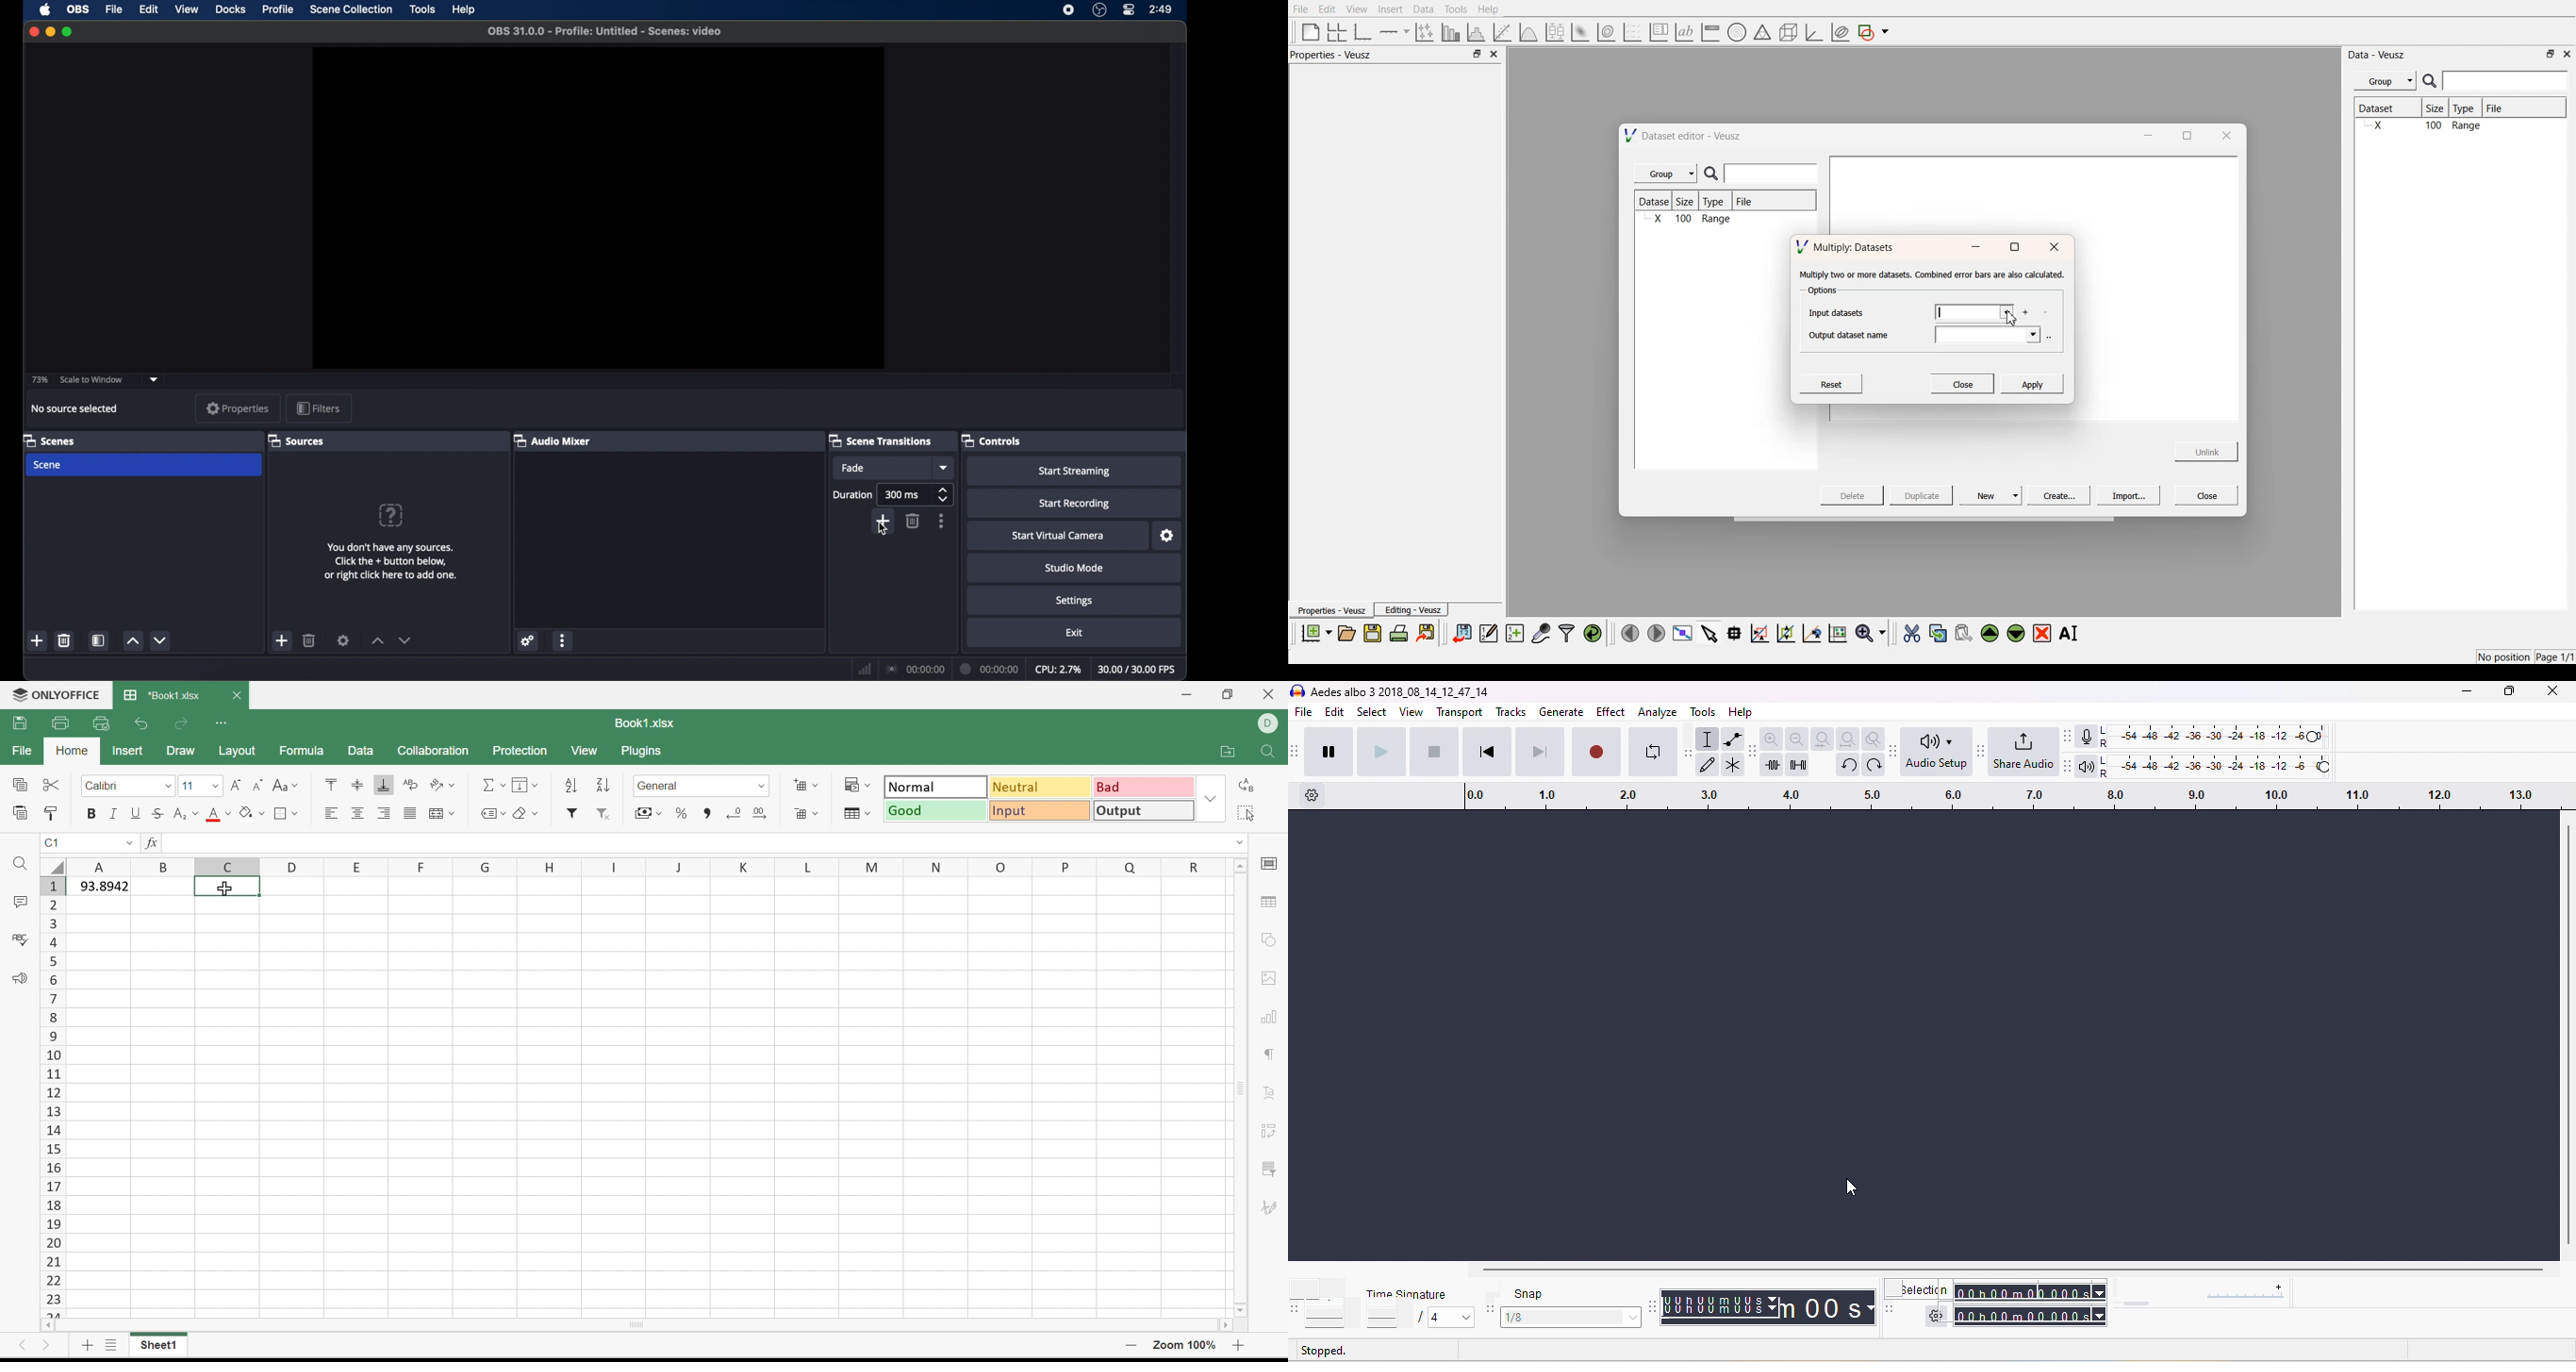 Image resolution: width=2576 pixels, height=1372 pixels. What do you see at coordinates (49, 1327) in the screenshot?
I see `Scroll Left` at bounding box center [49, 1327].